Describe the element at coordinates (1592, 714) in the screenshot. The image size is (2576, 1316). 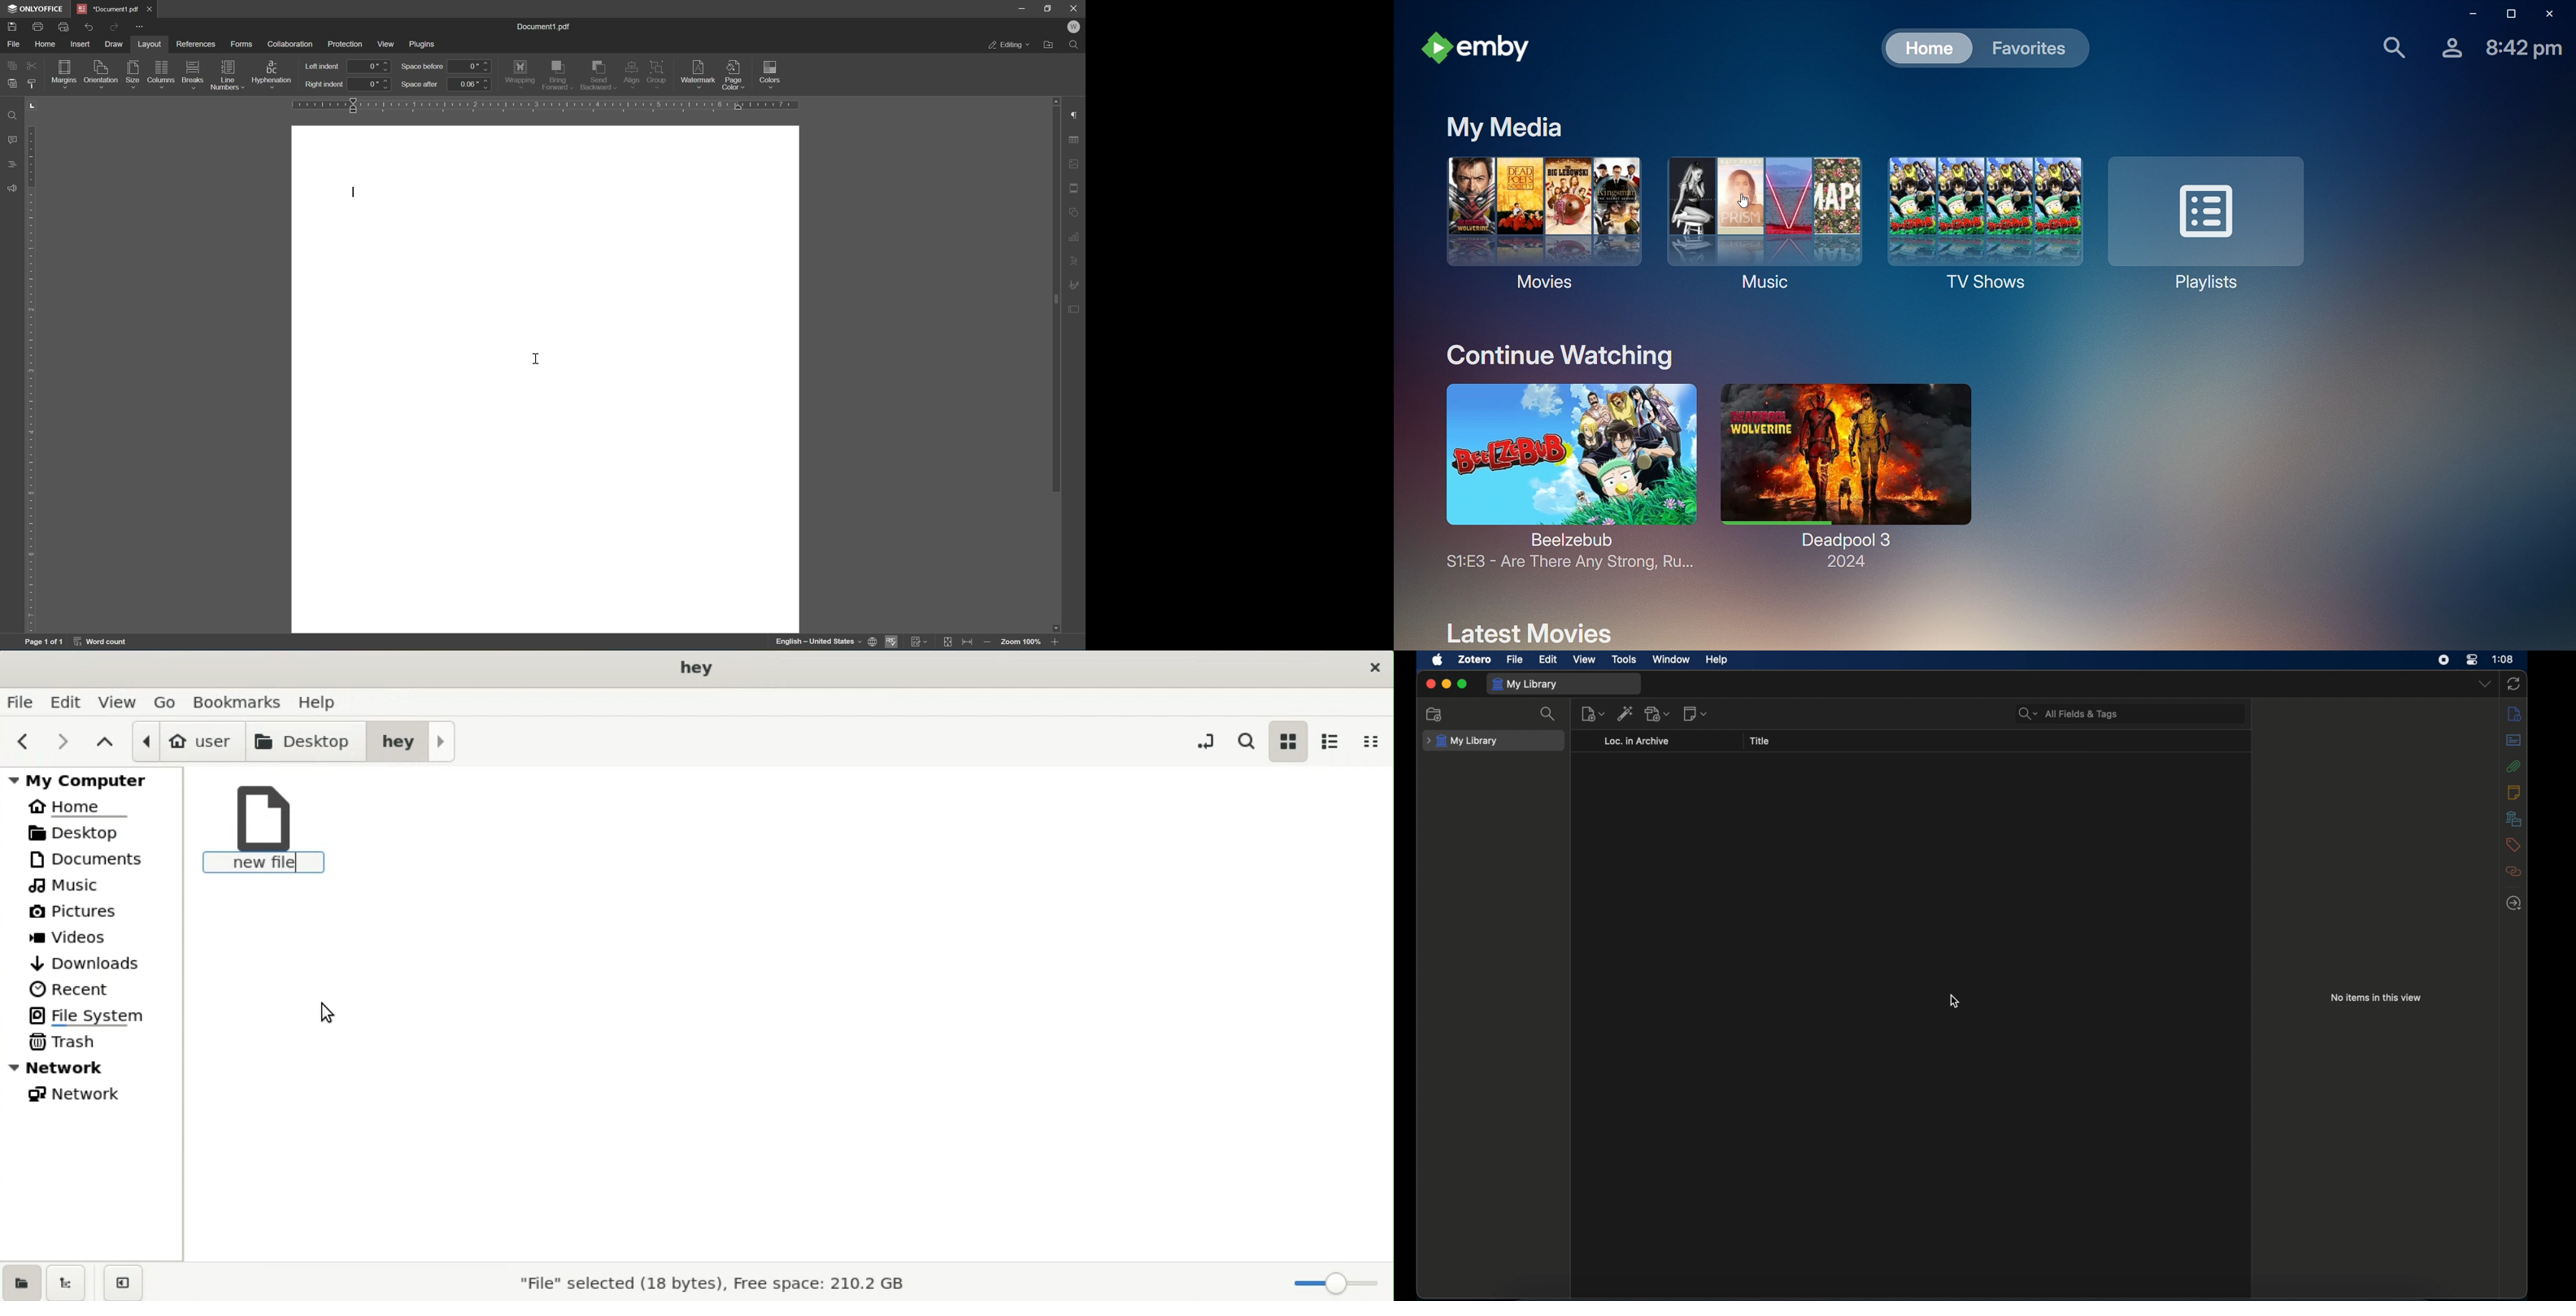
I see `new item` at that location.